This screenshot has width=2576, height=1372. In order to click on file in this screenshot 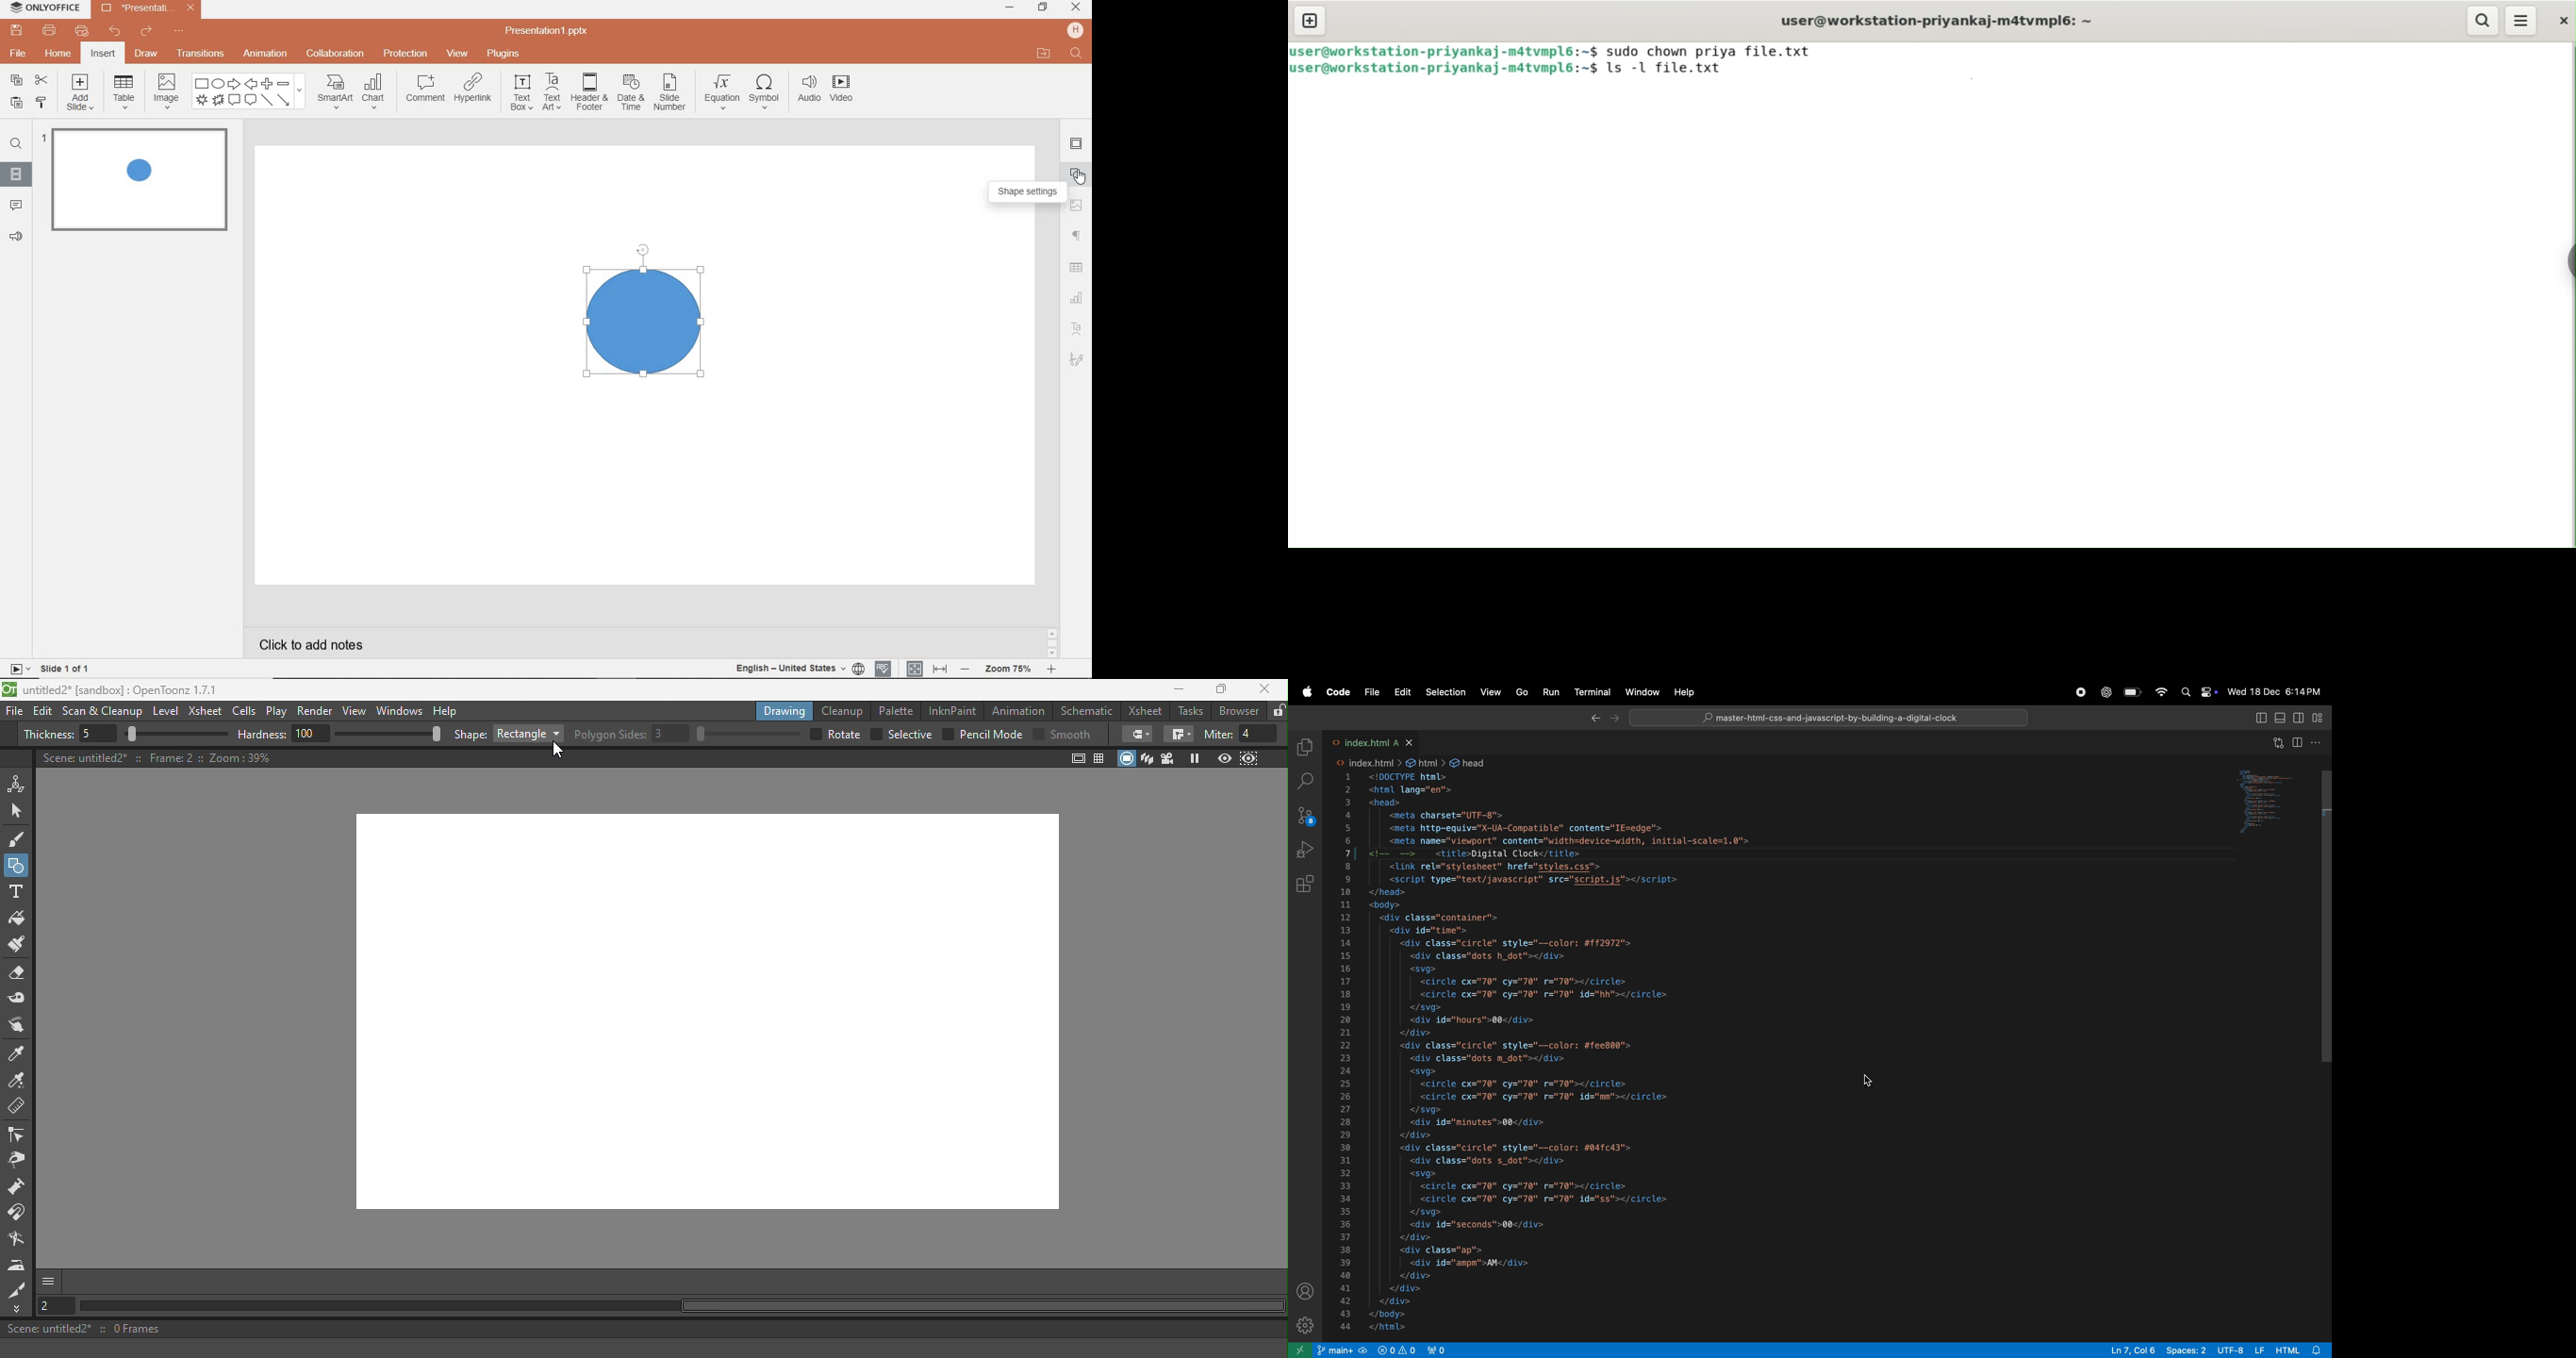, I will do `click(1824, 715)`.